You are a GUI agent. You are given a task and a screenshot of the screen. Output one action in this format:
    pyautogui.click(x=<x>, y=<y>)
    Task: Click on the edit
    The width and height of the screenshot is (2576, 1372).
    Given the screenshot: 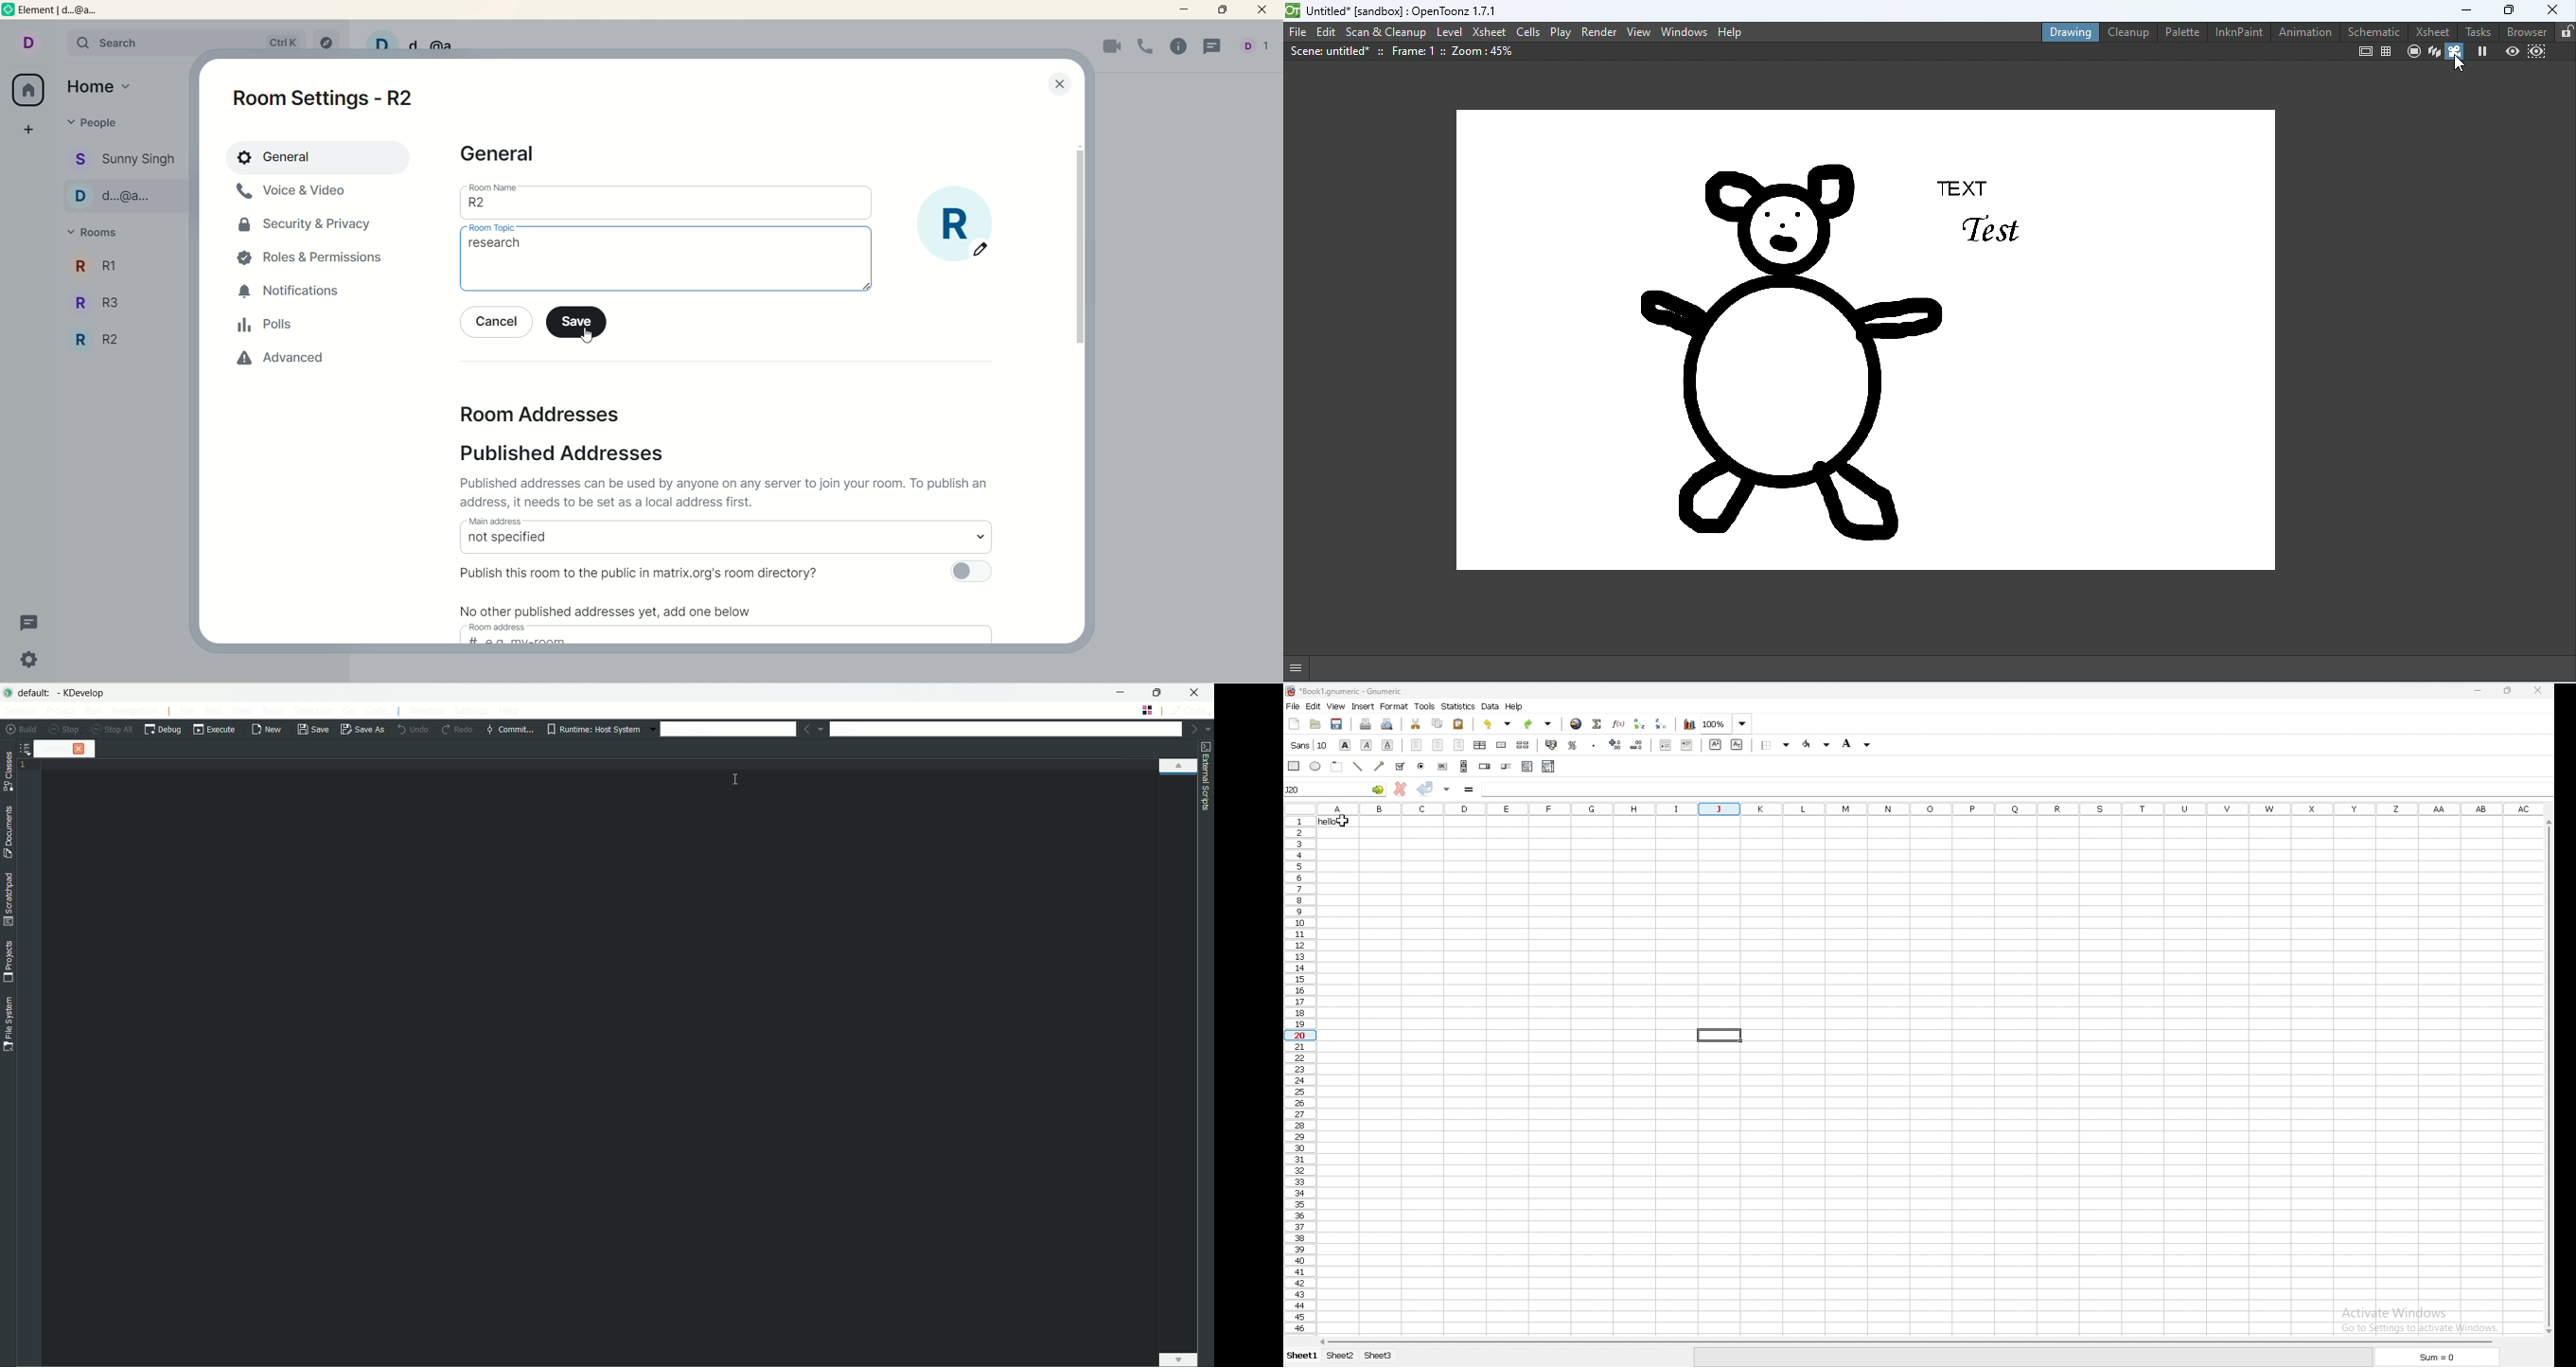 What is the action you would take?
    pyautogui.click(x=1313, y=705)
    